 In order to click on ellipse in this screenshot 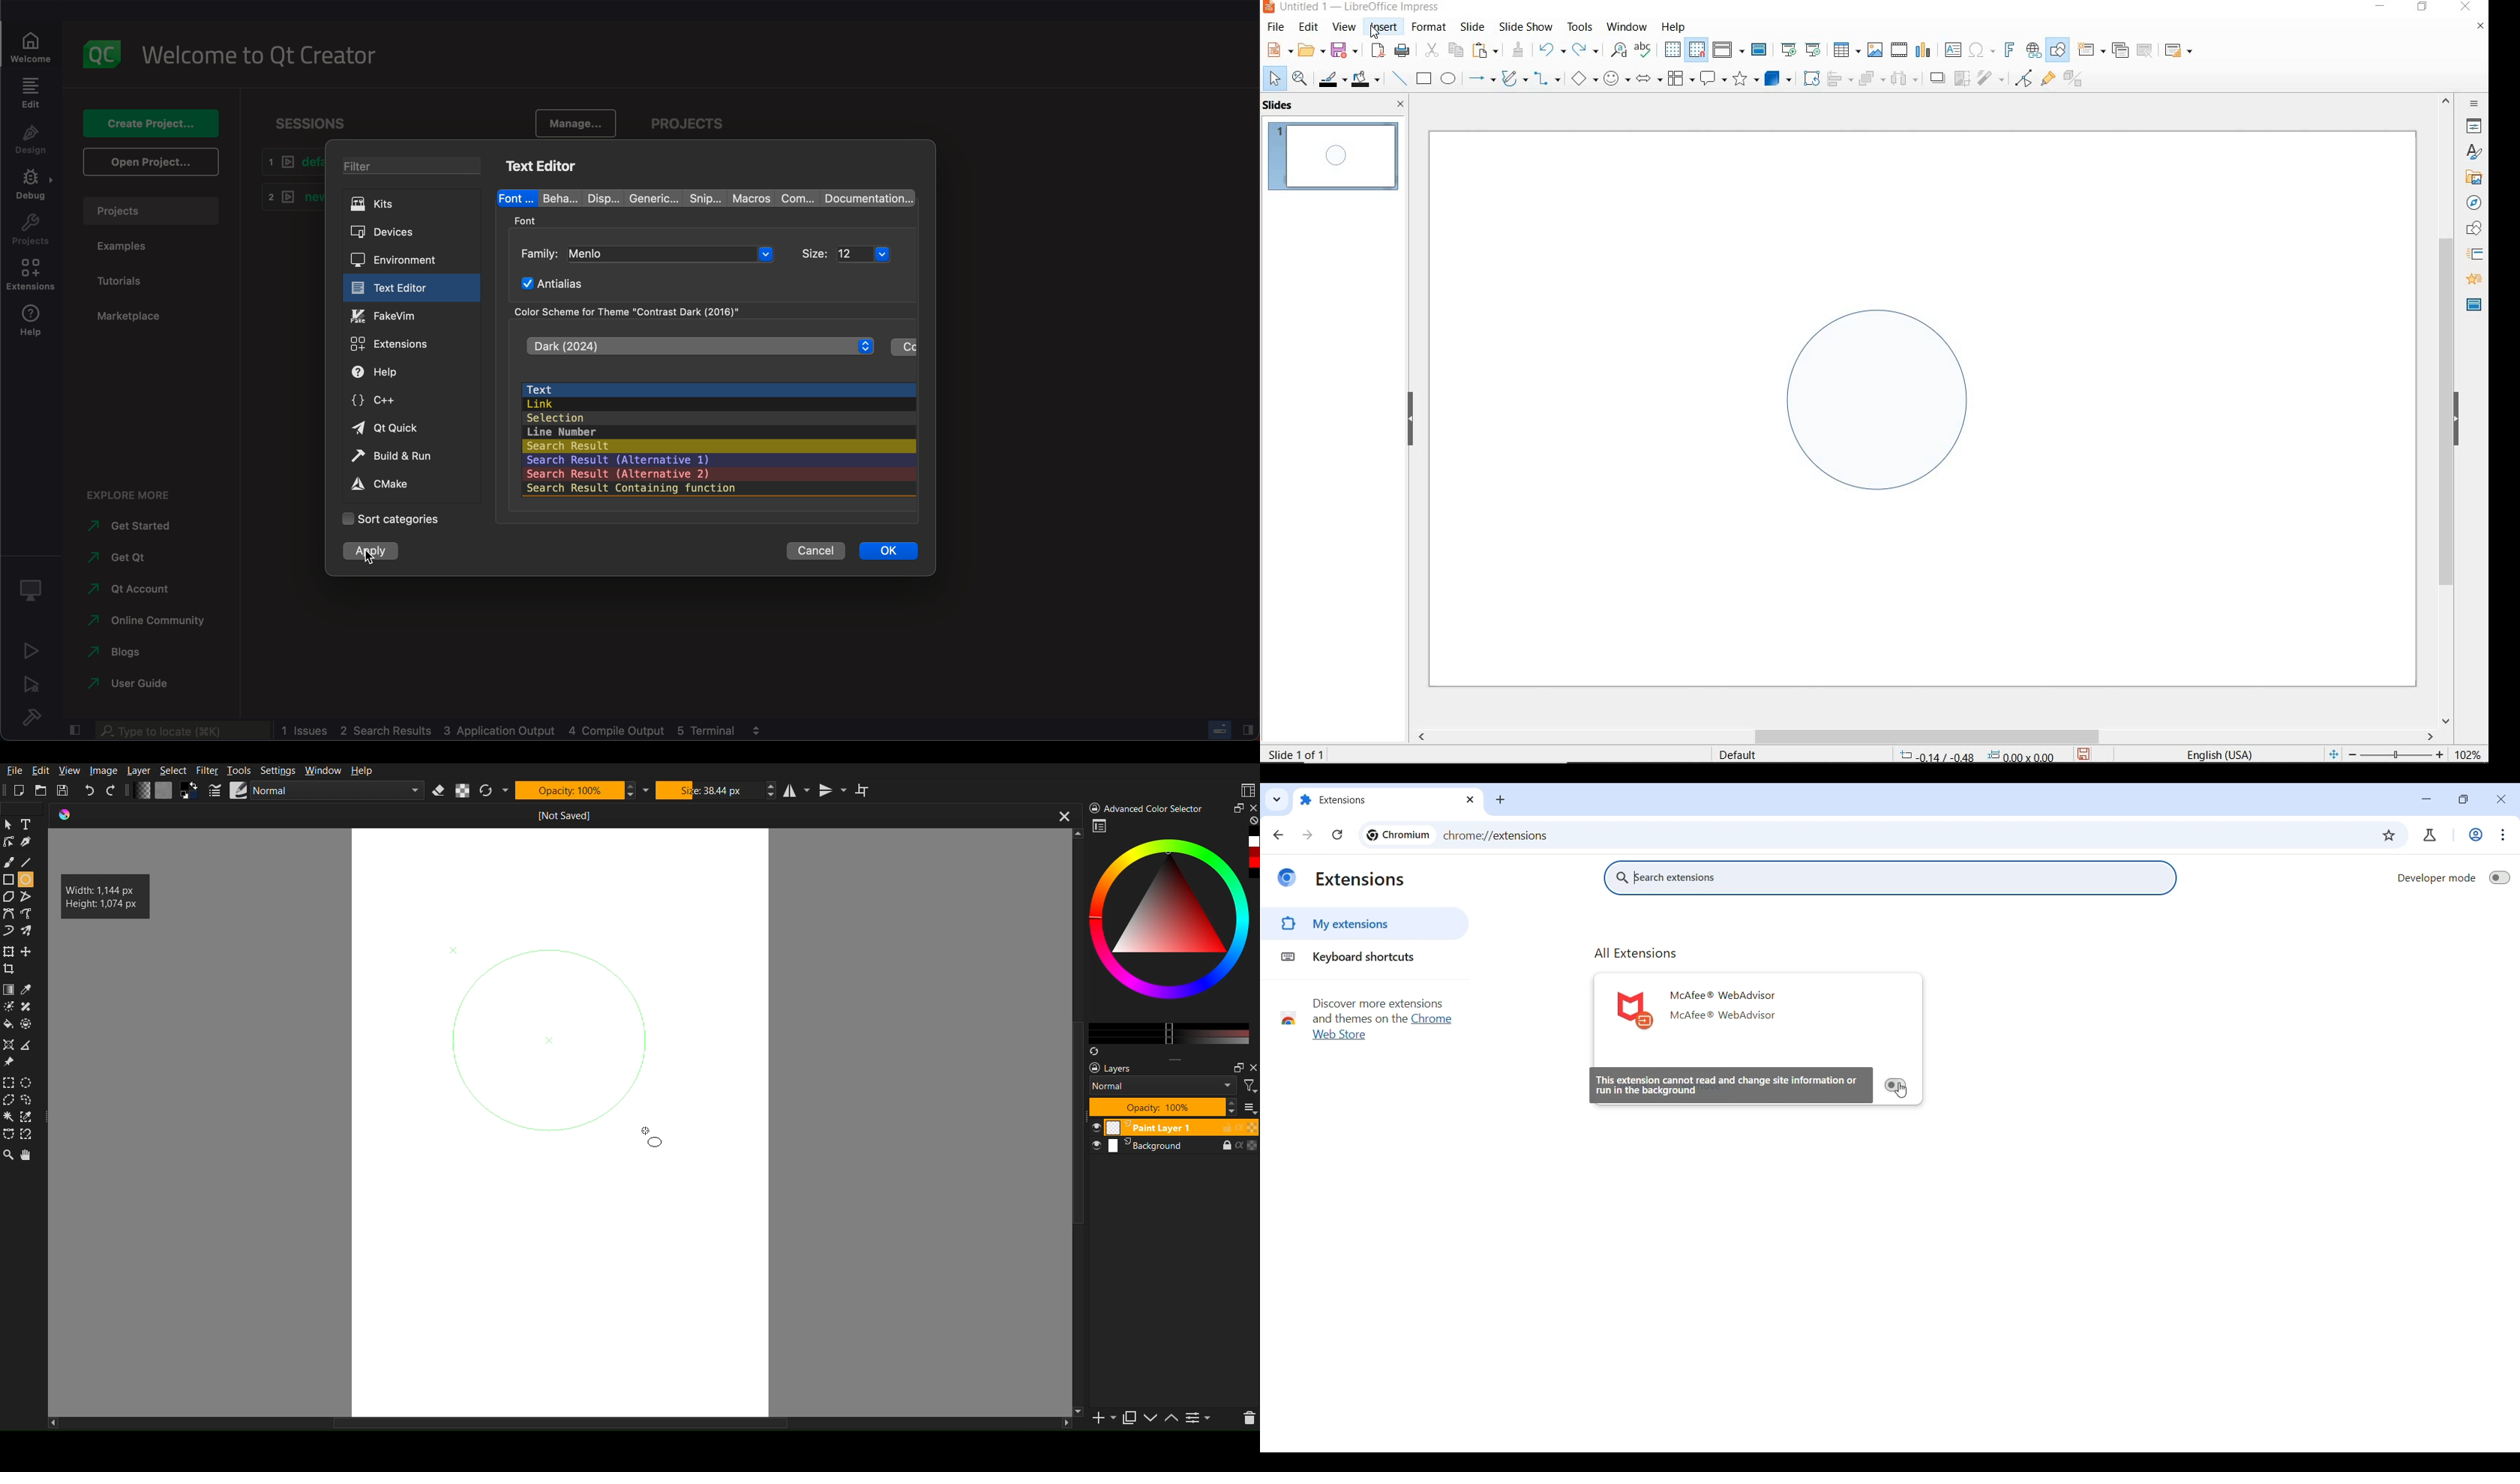, I will do `click(1448, 80)`.